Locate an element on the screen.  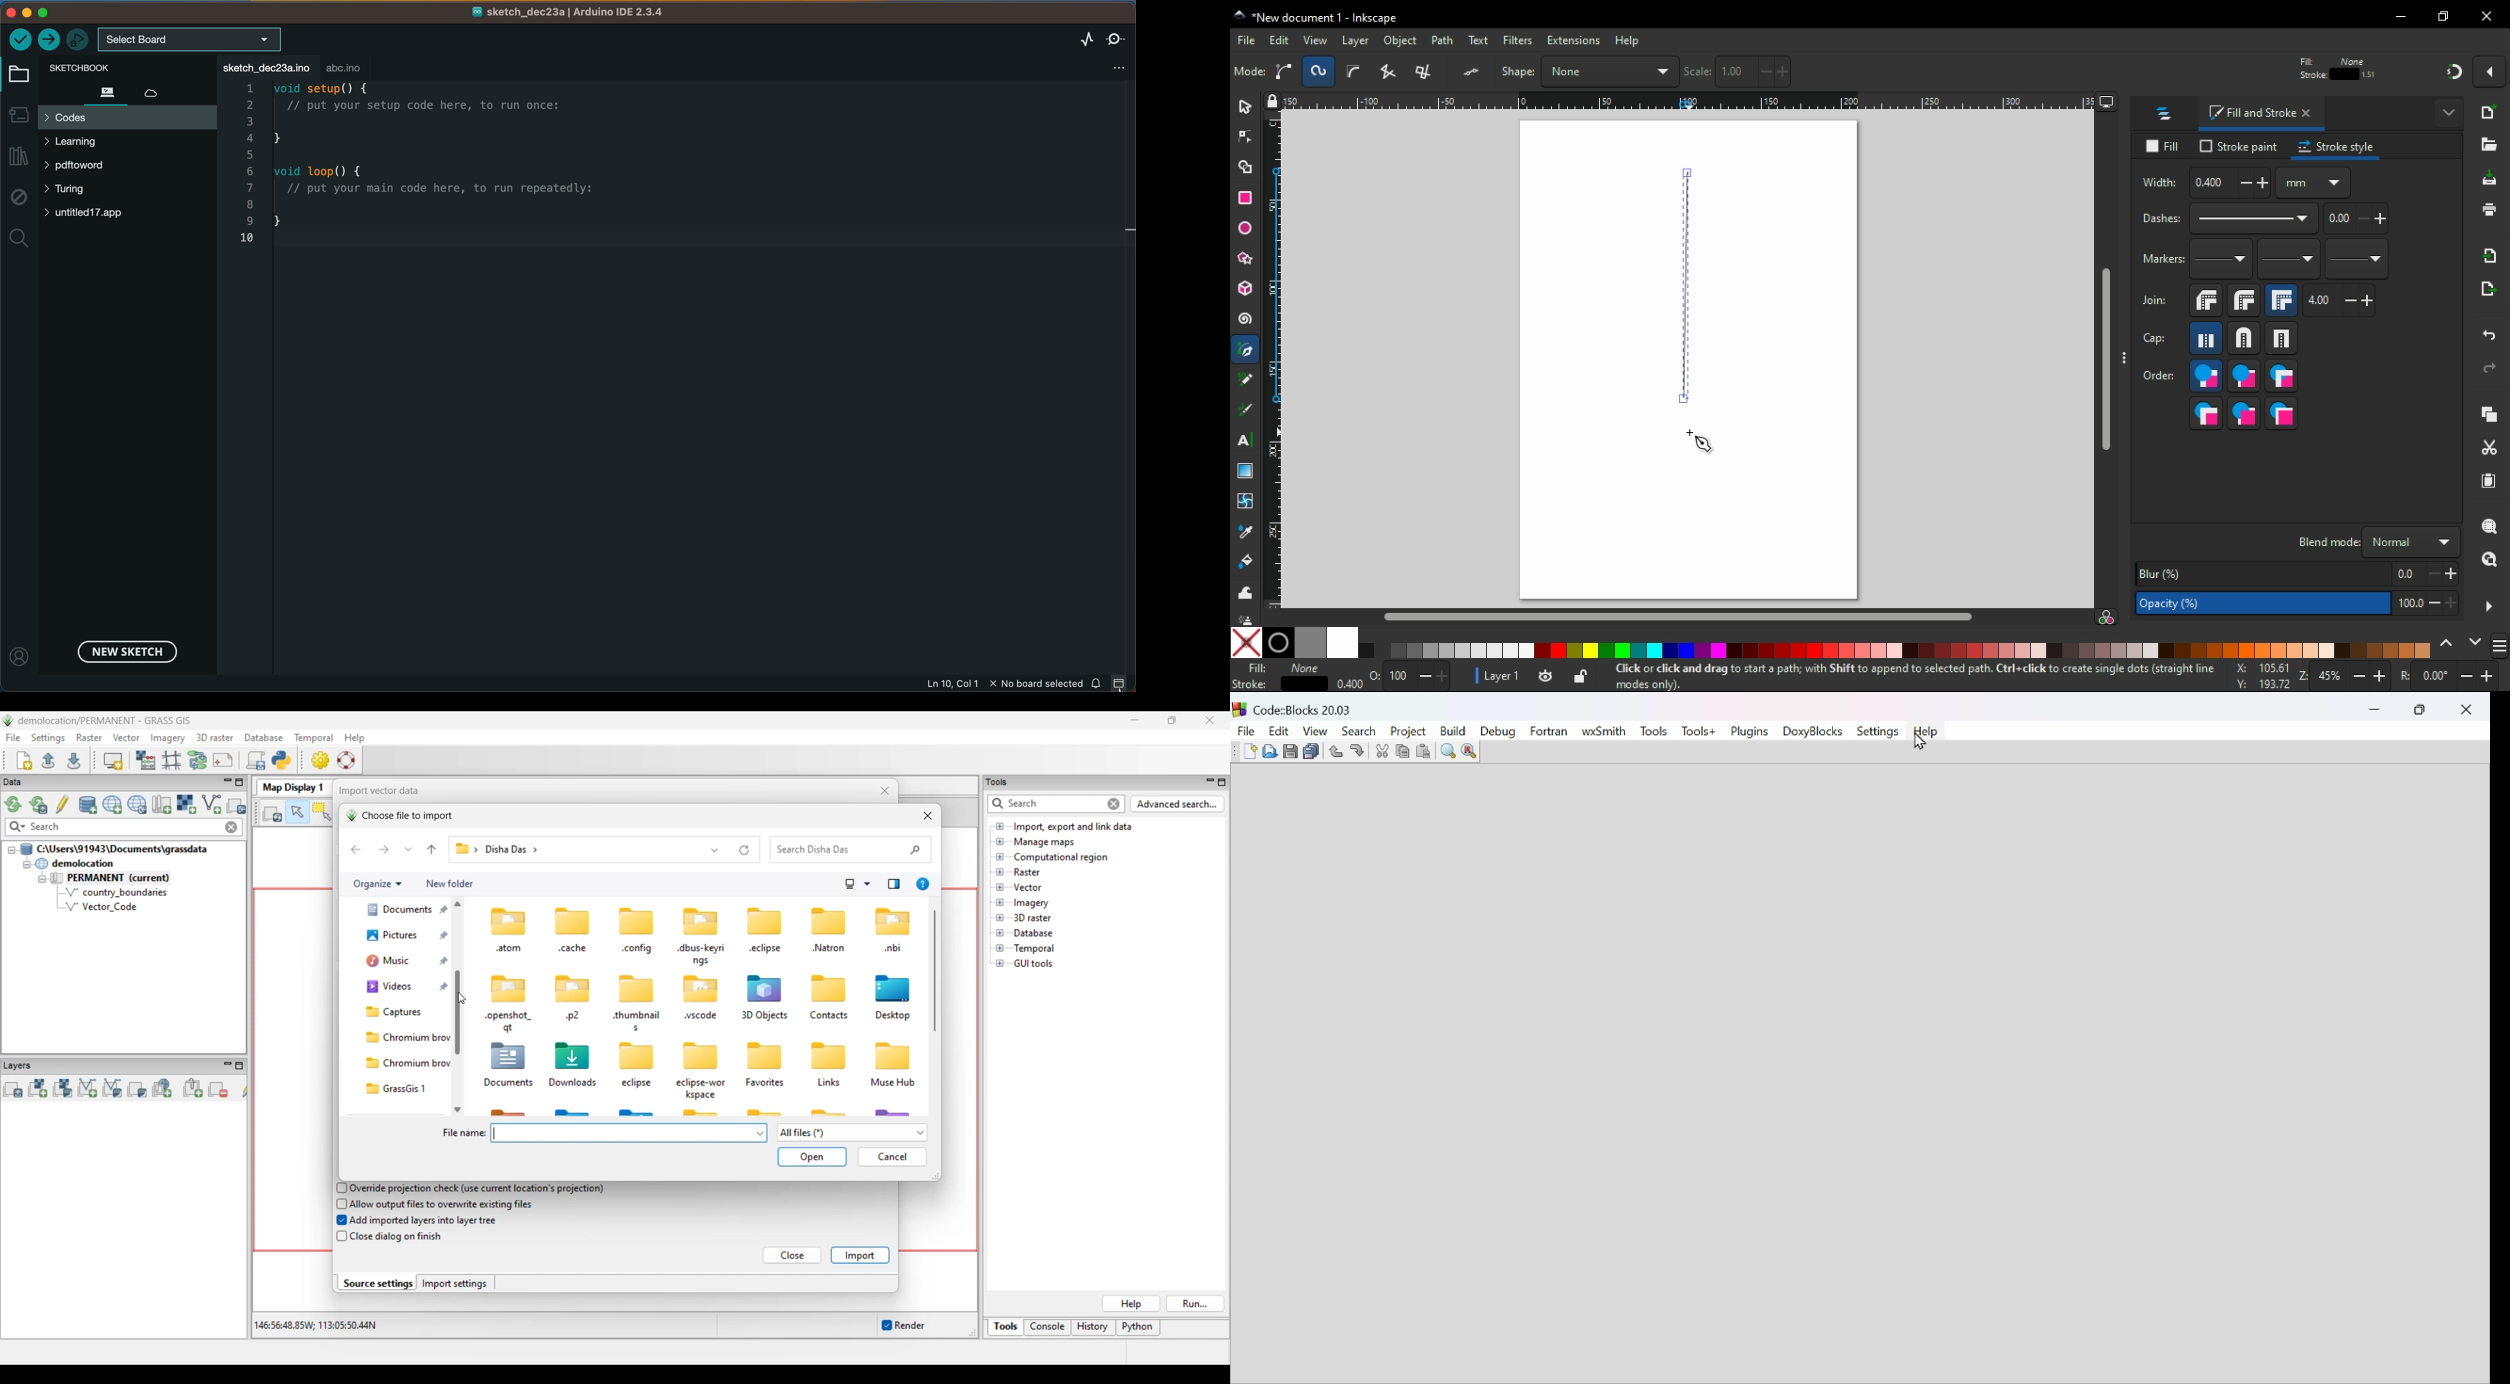
select all in all layers is located at coordinates (1287, 71).